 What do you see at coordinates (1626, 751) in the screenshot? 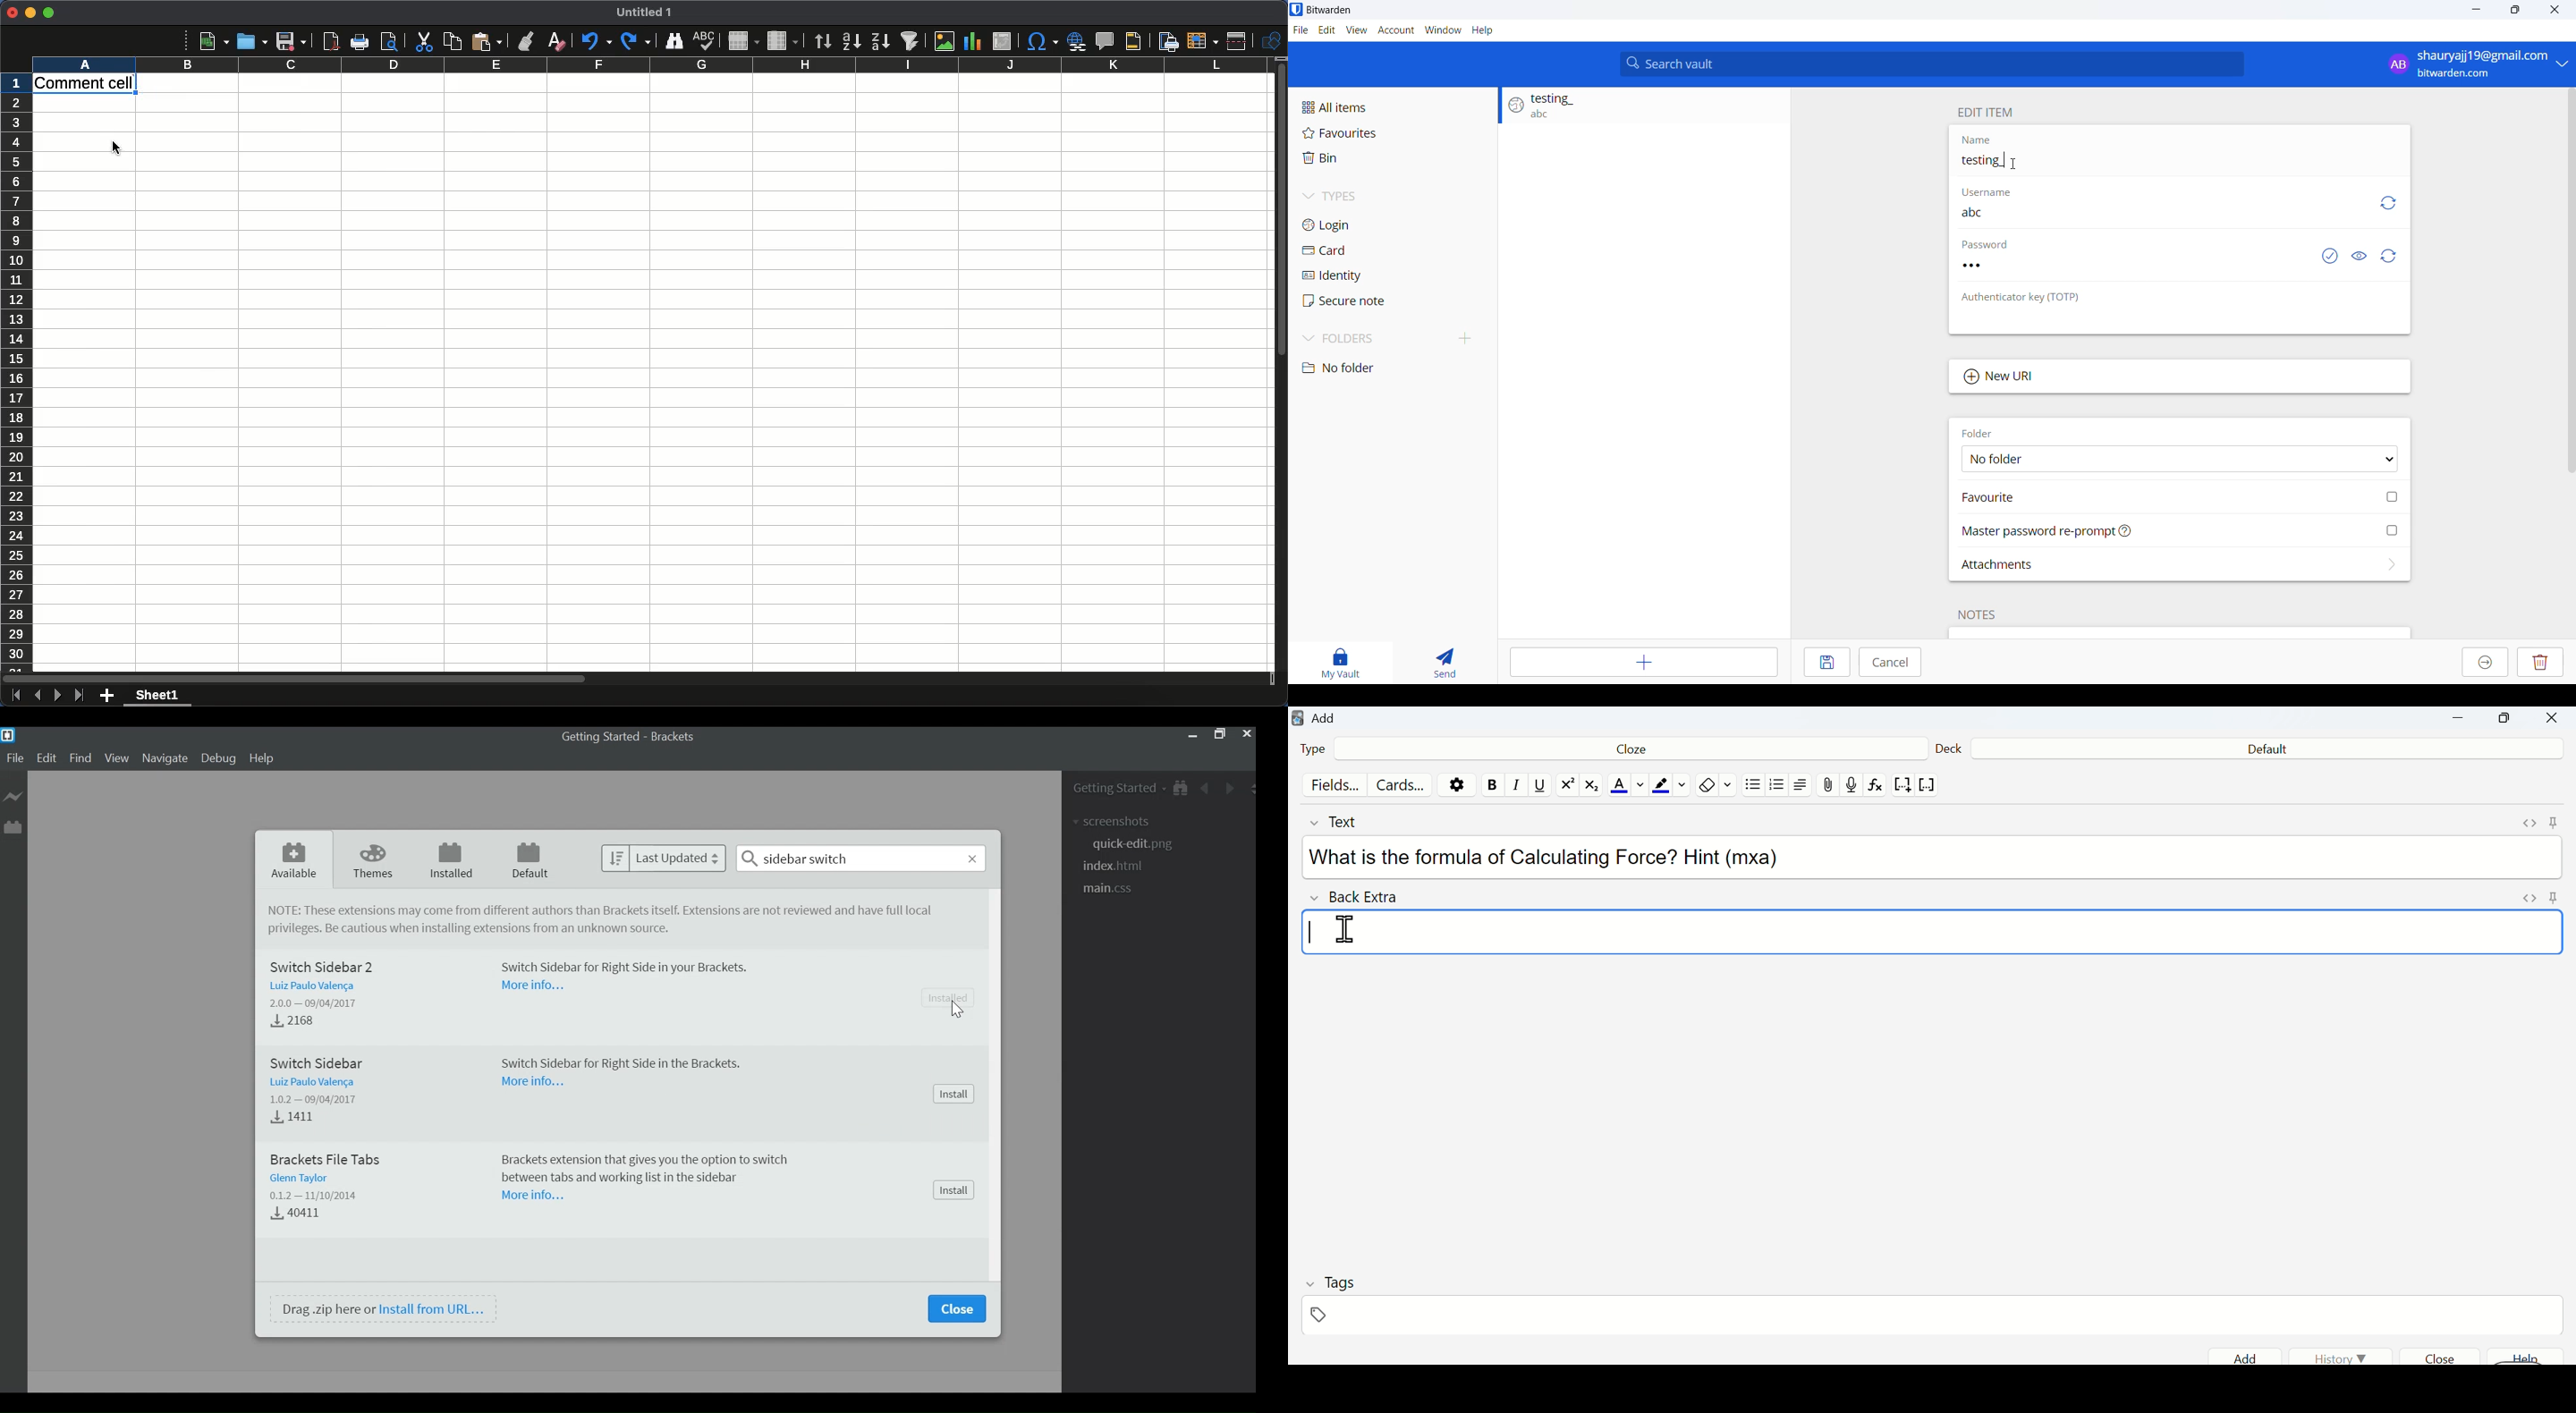
I see `Cloze` at bounding box center [1626, 751].